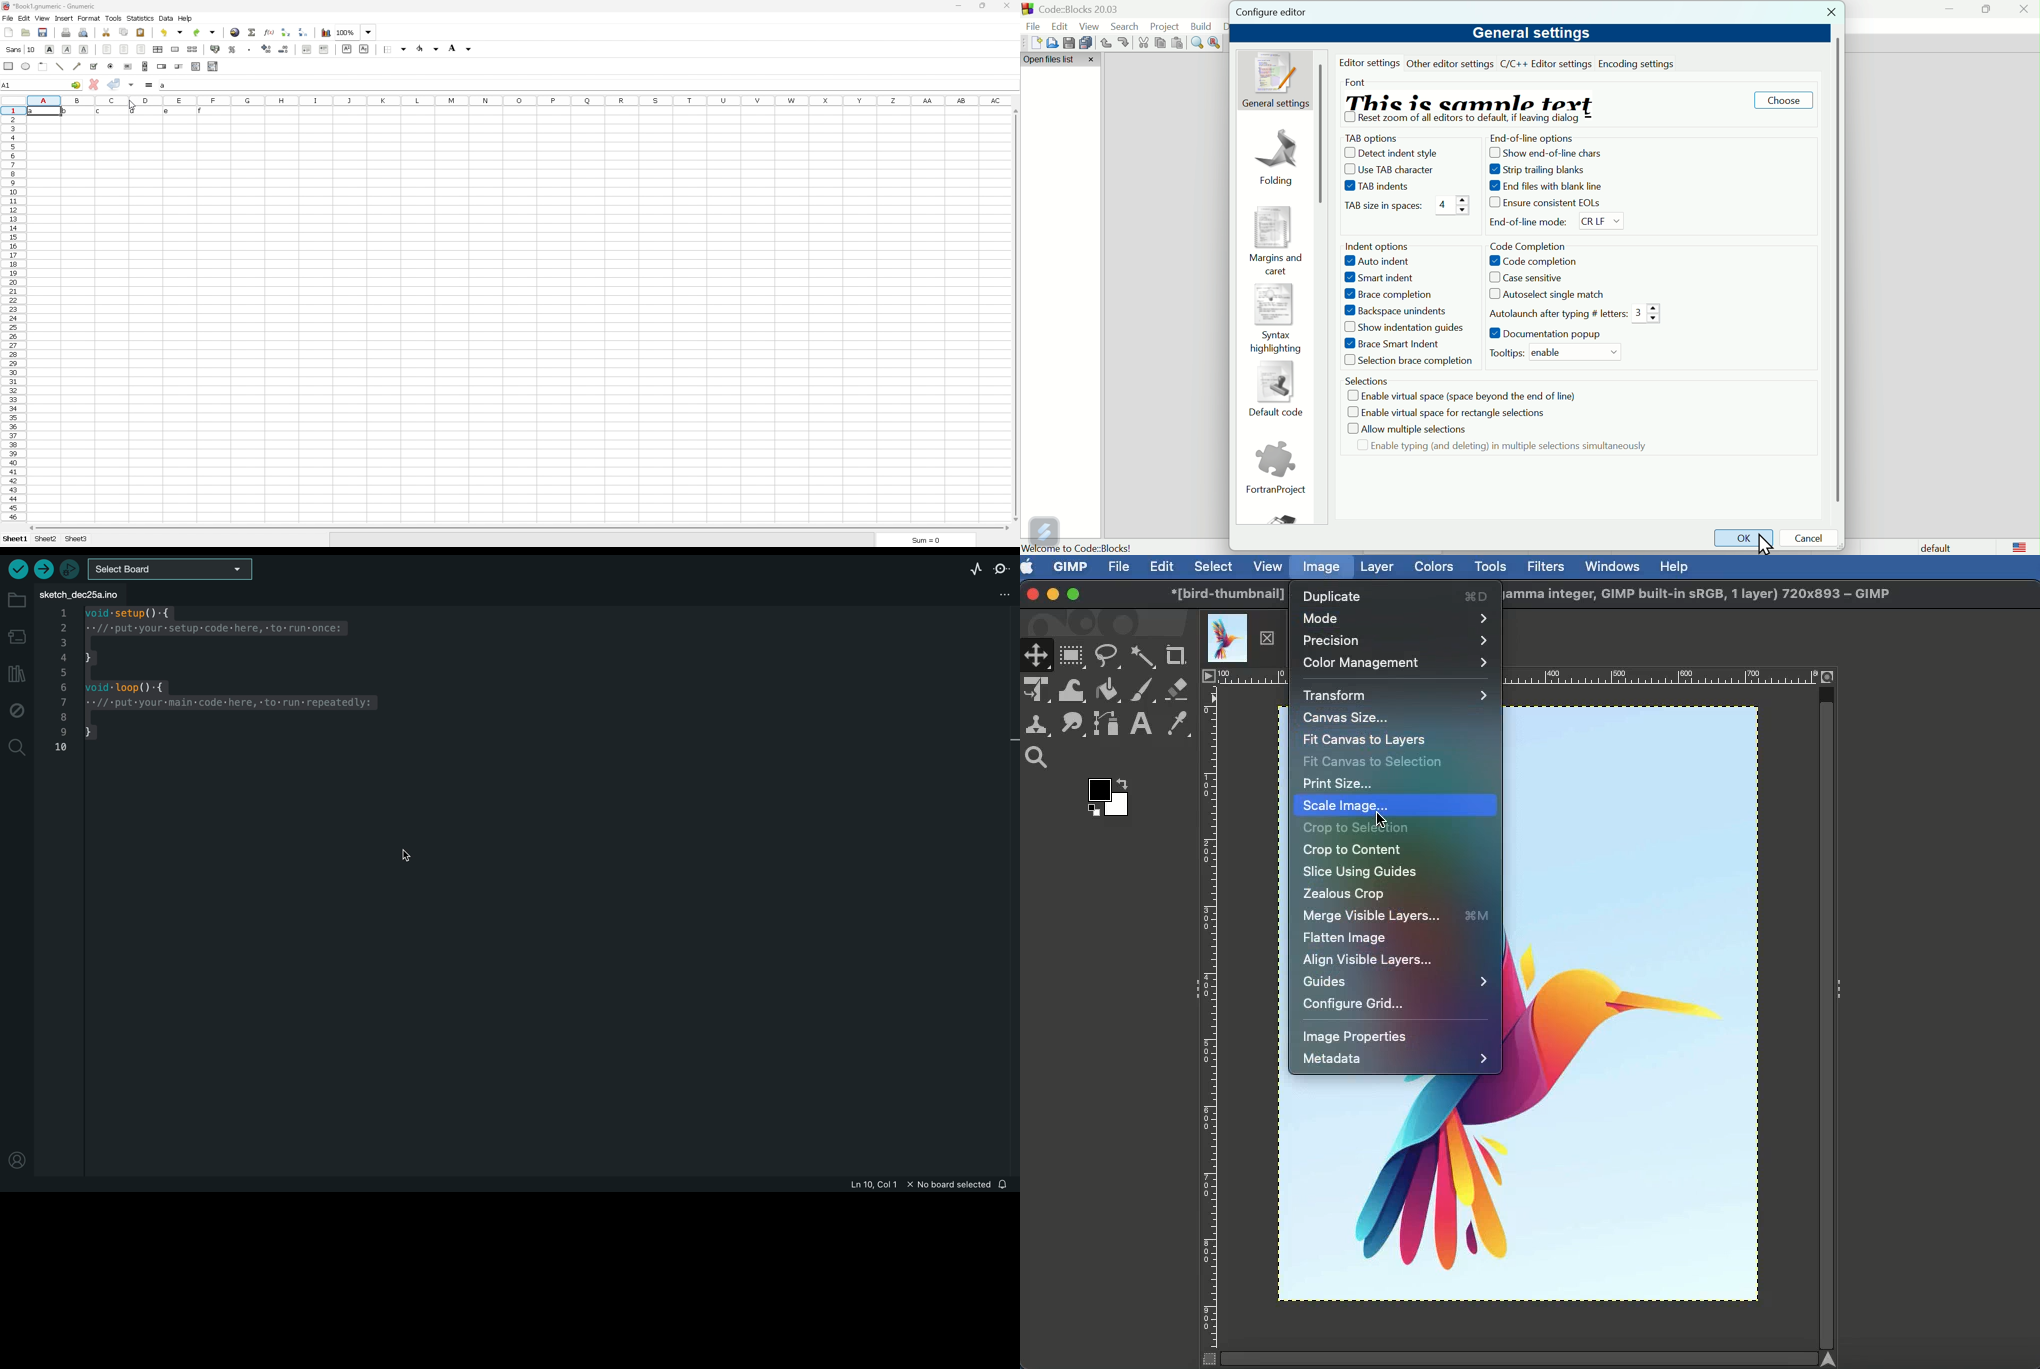  I want to click on paste, so click(141, 32).